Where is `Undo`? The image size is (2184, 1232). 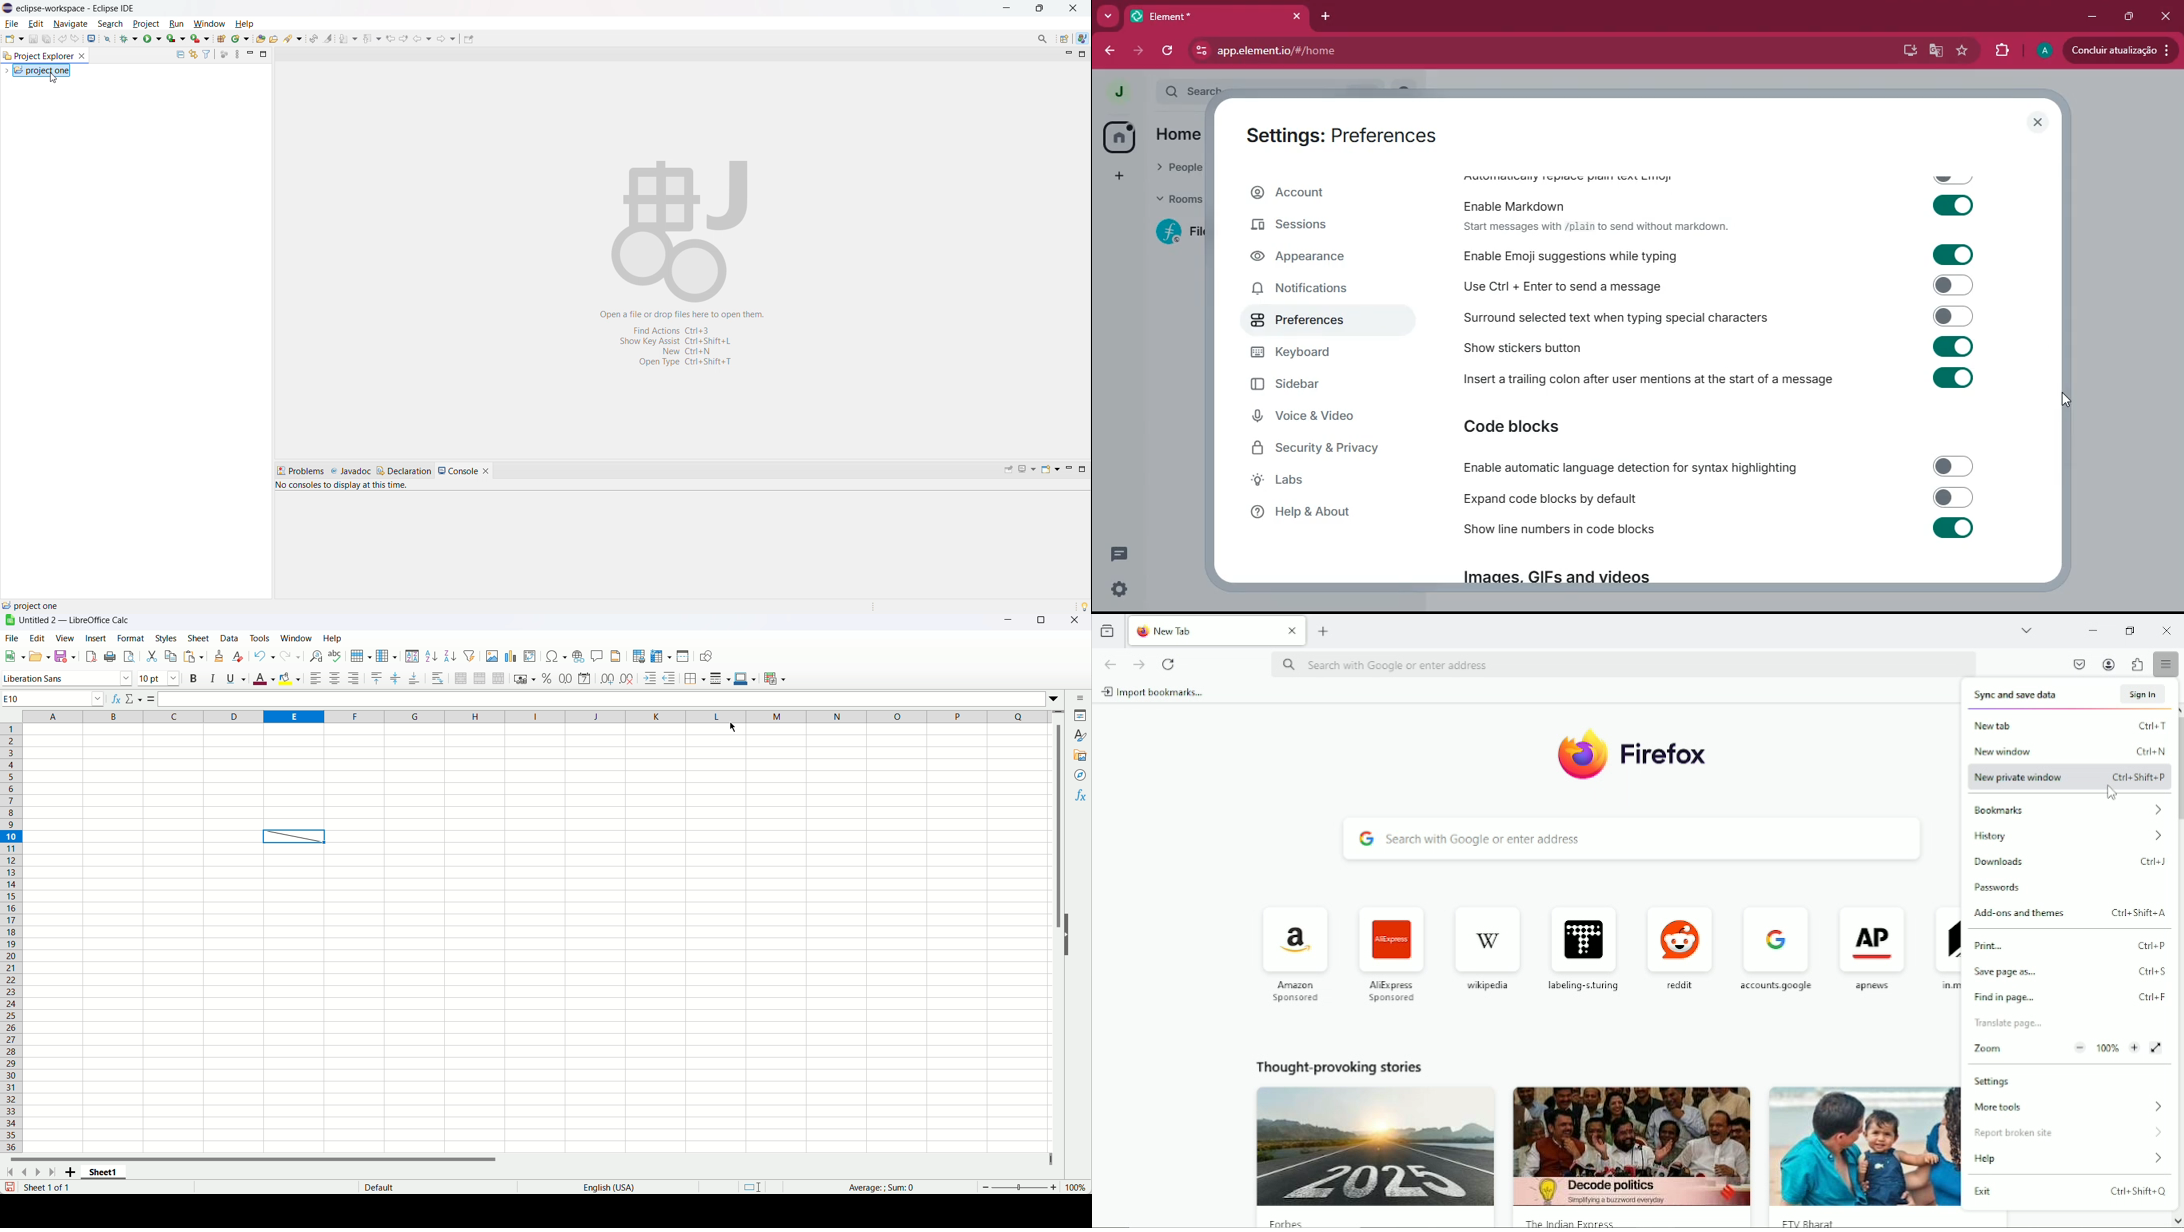
Undo is located at coordinates (264, 656).